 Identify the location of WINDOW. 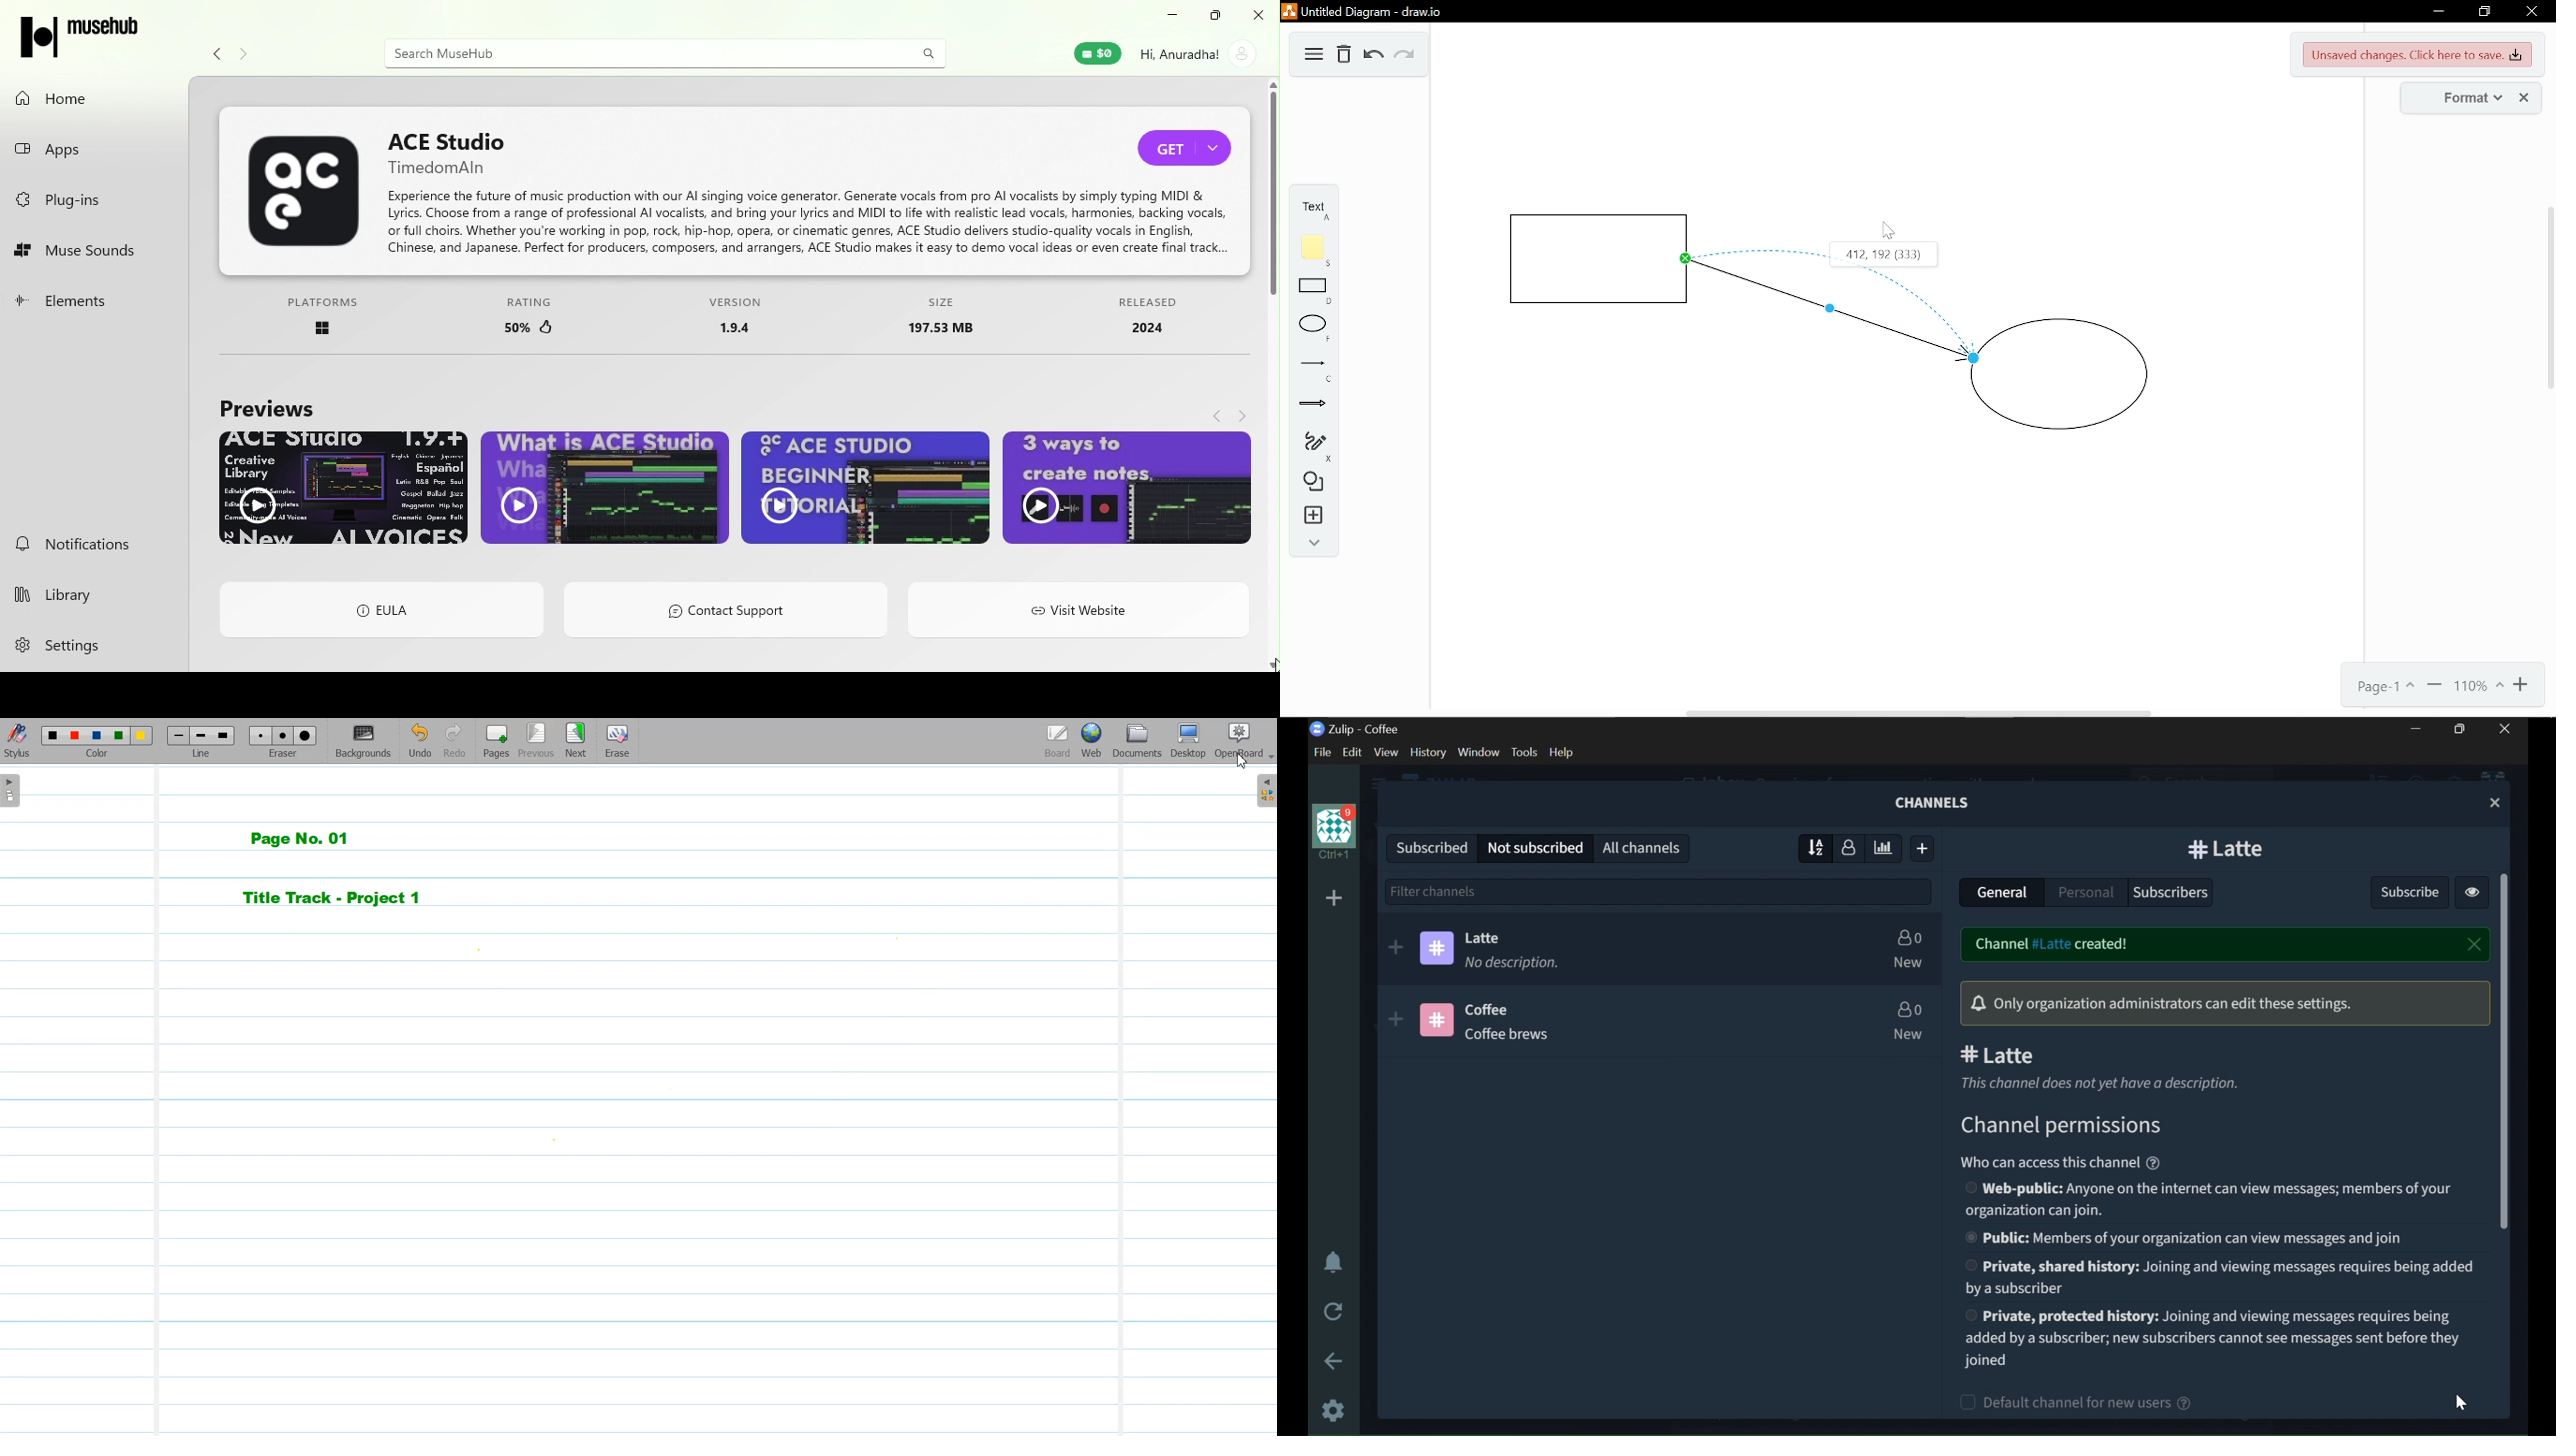
(1479, 753).